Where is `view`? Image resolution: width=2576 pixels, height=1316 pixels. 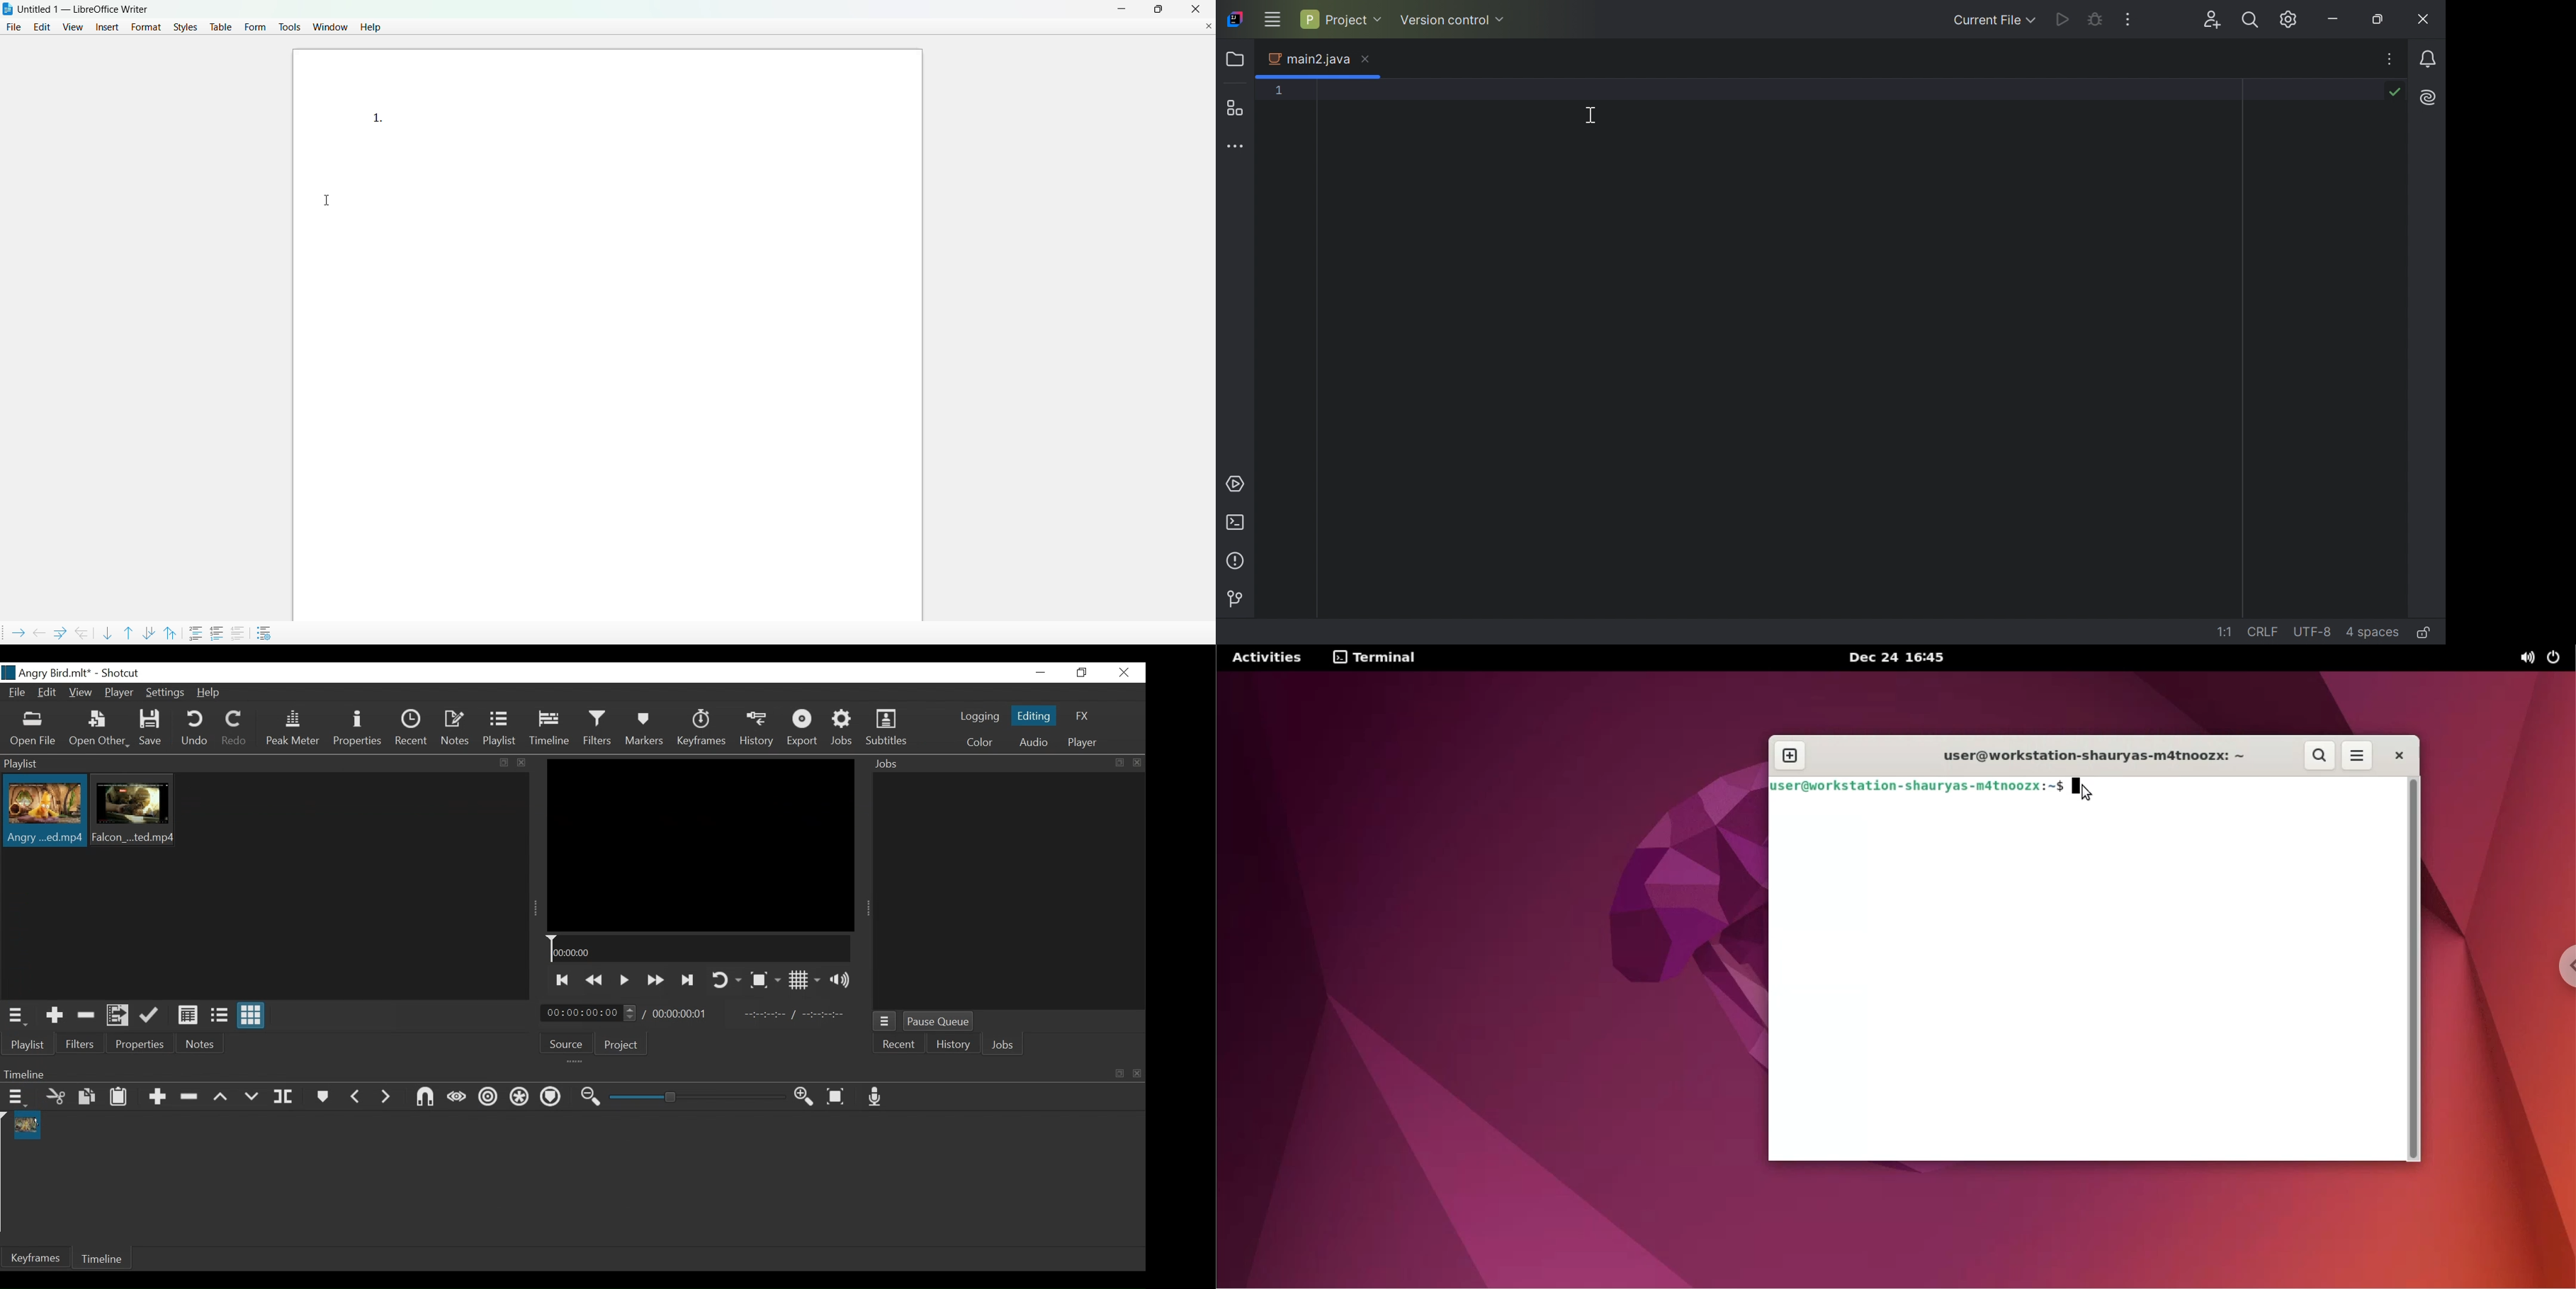 view is located at coordinates (73, 26).